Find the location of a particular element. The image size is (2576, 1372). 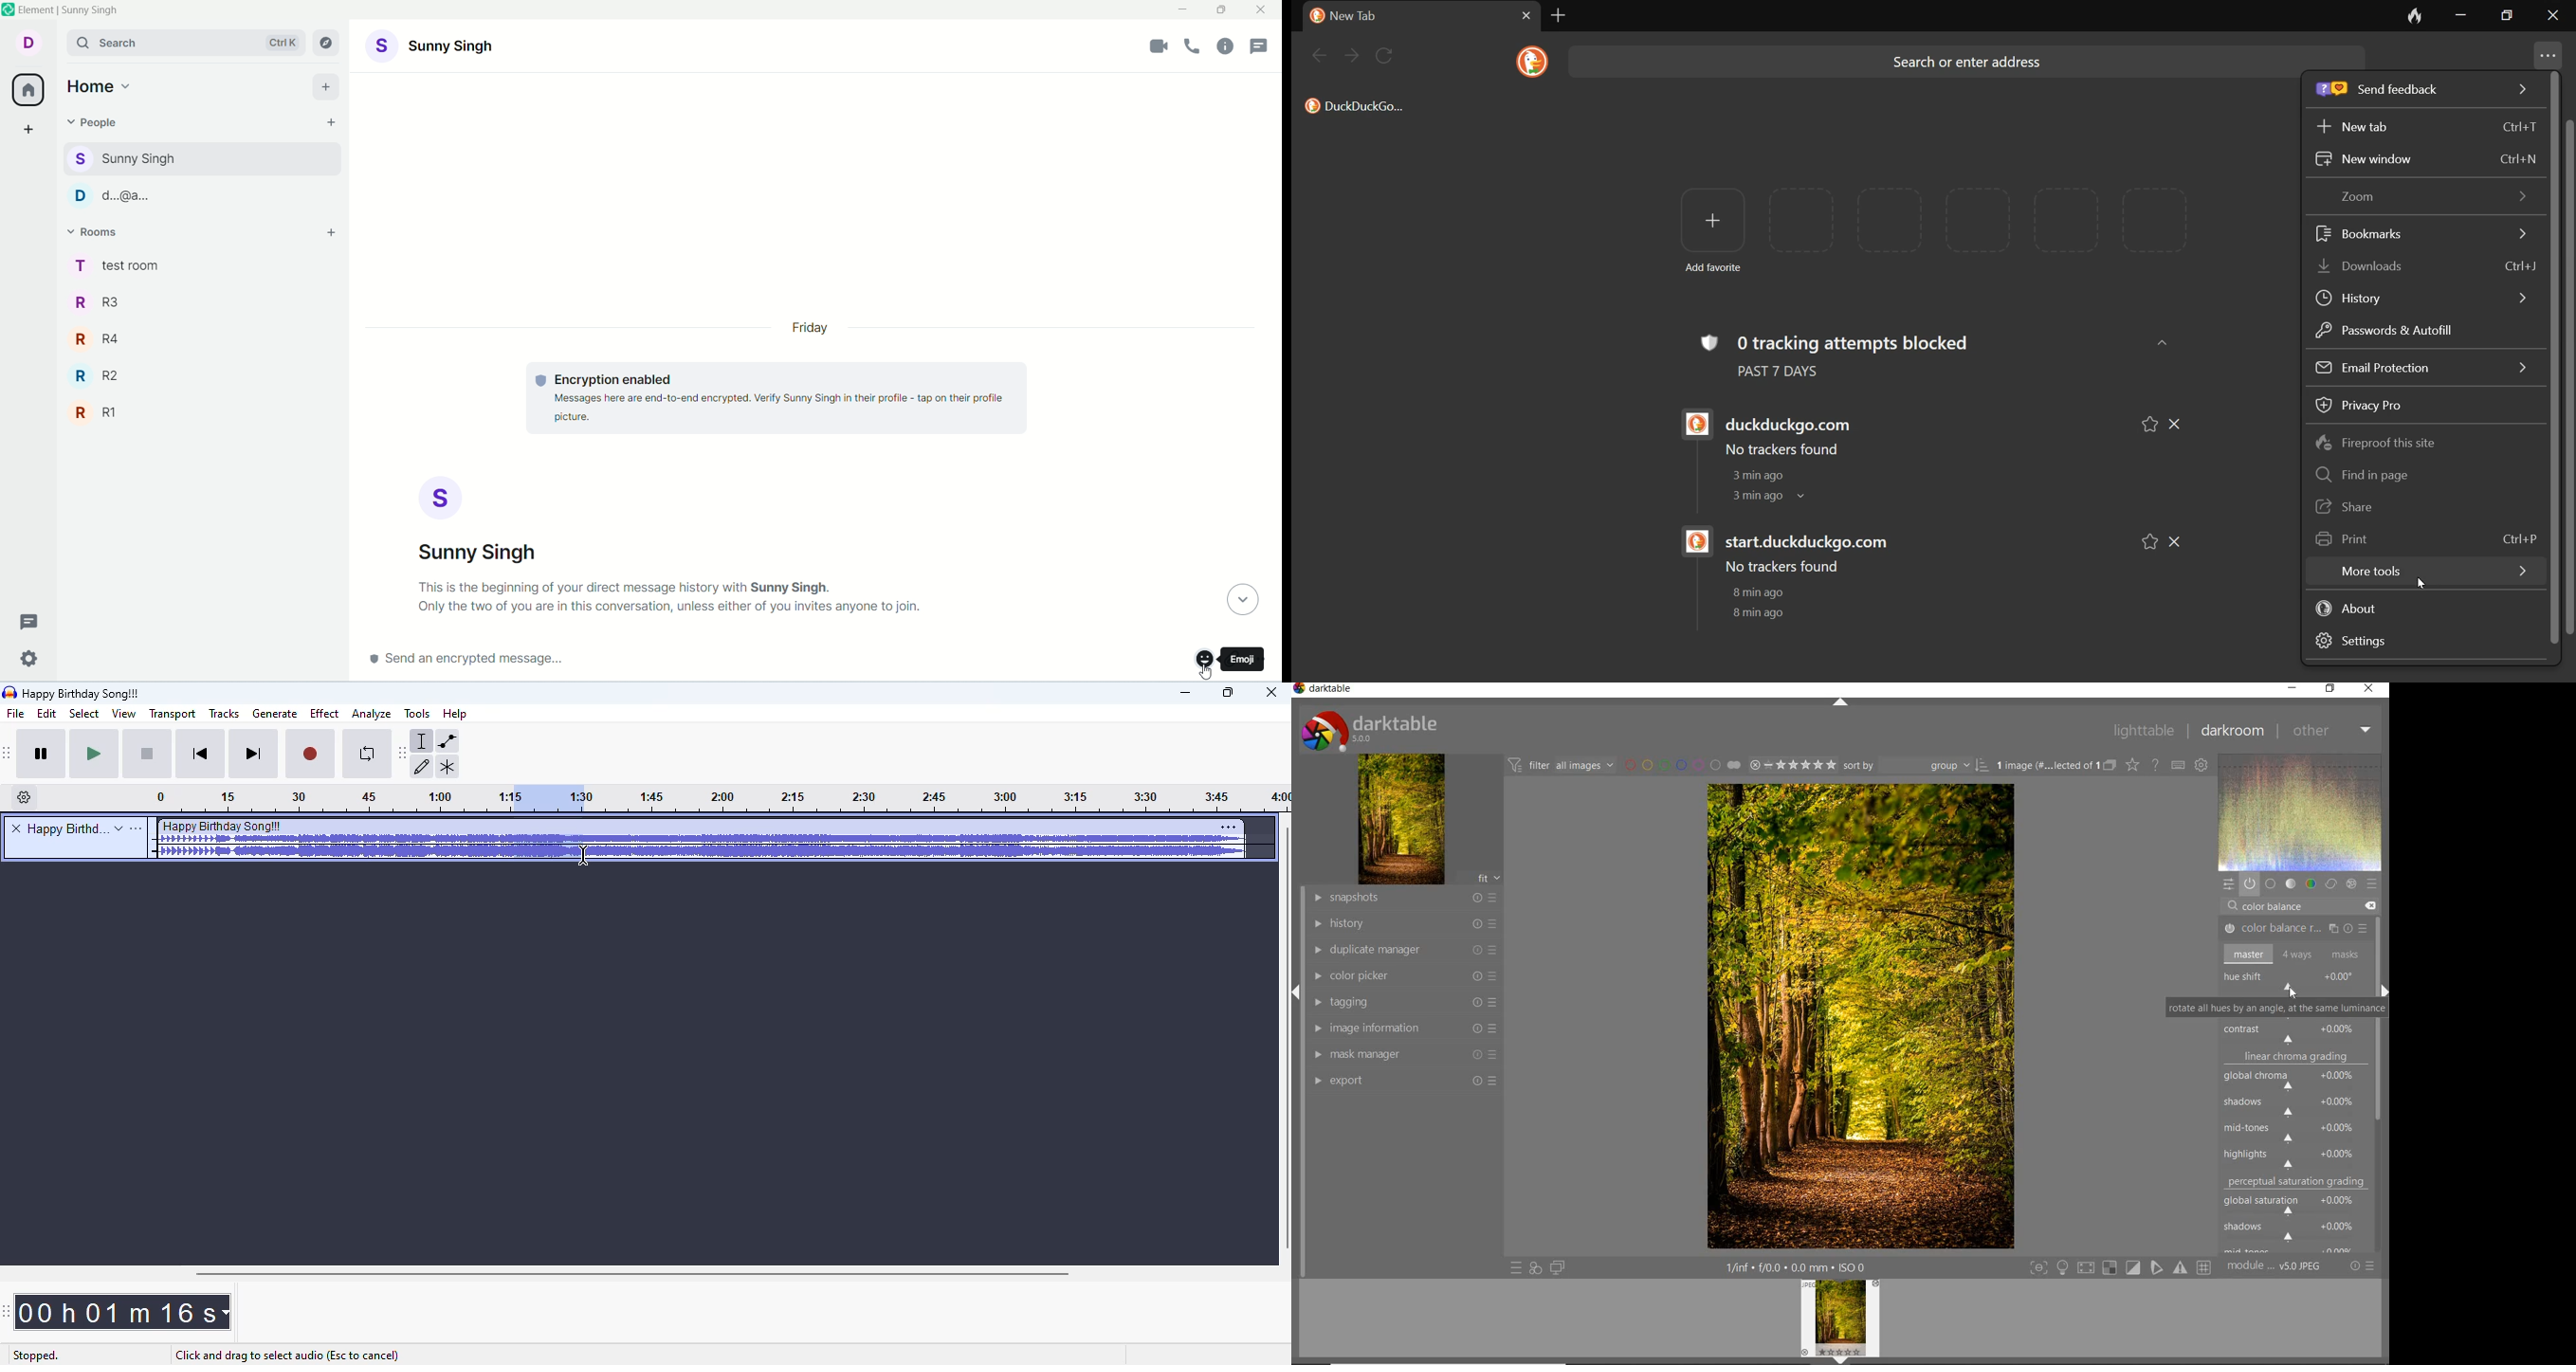

add is located at coordinates (1707, 220).